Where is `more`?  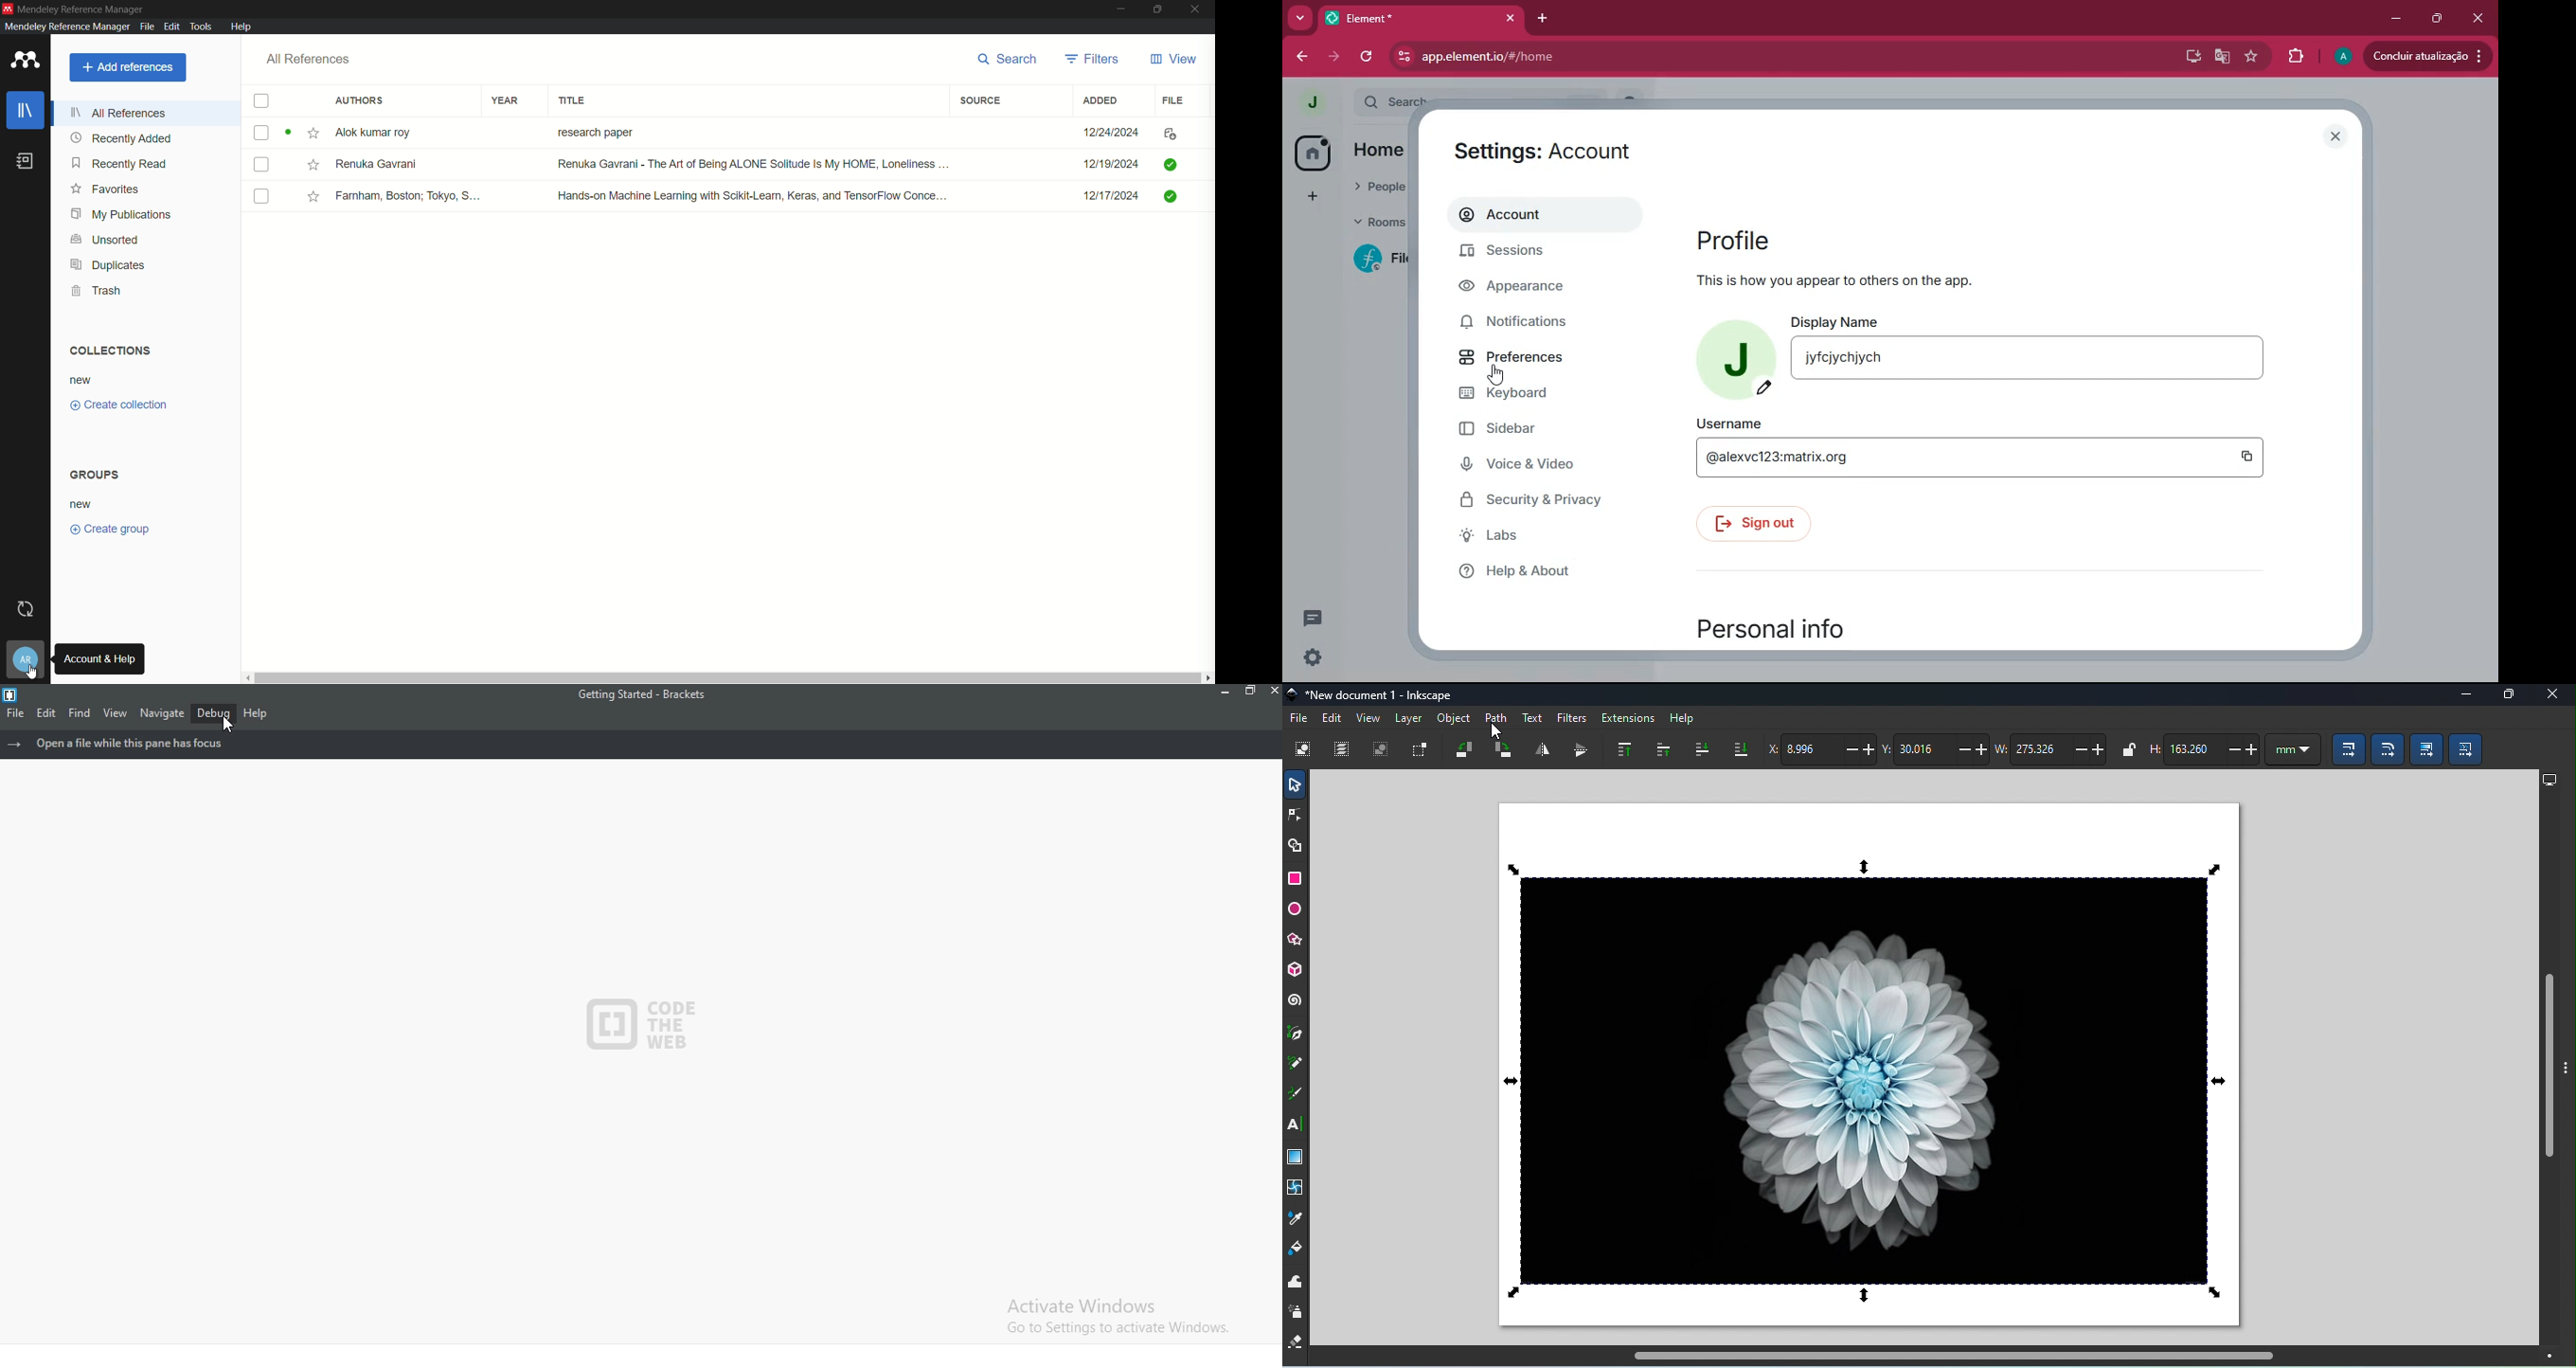
more is located at coordinates (1298, 18).